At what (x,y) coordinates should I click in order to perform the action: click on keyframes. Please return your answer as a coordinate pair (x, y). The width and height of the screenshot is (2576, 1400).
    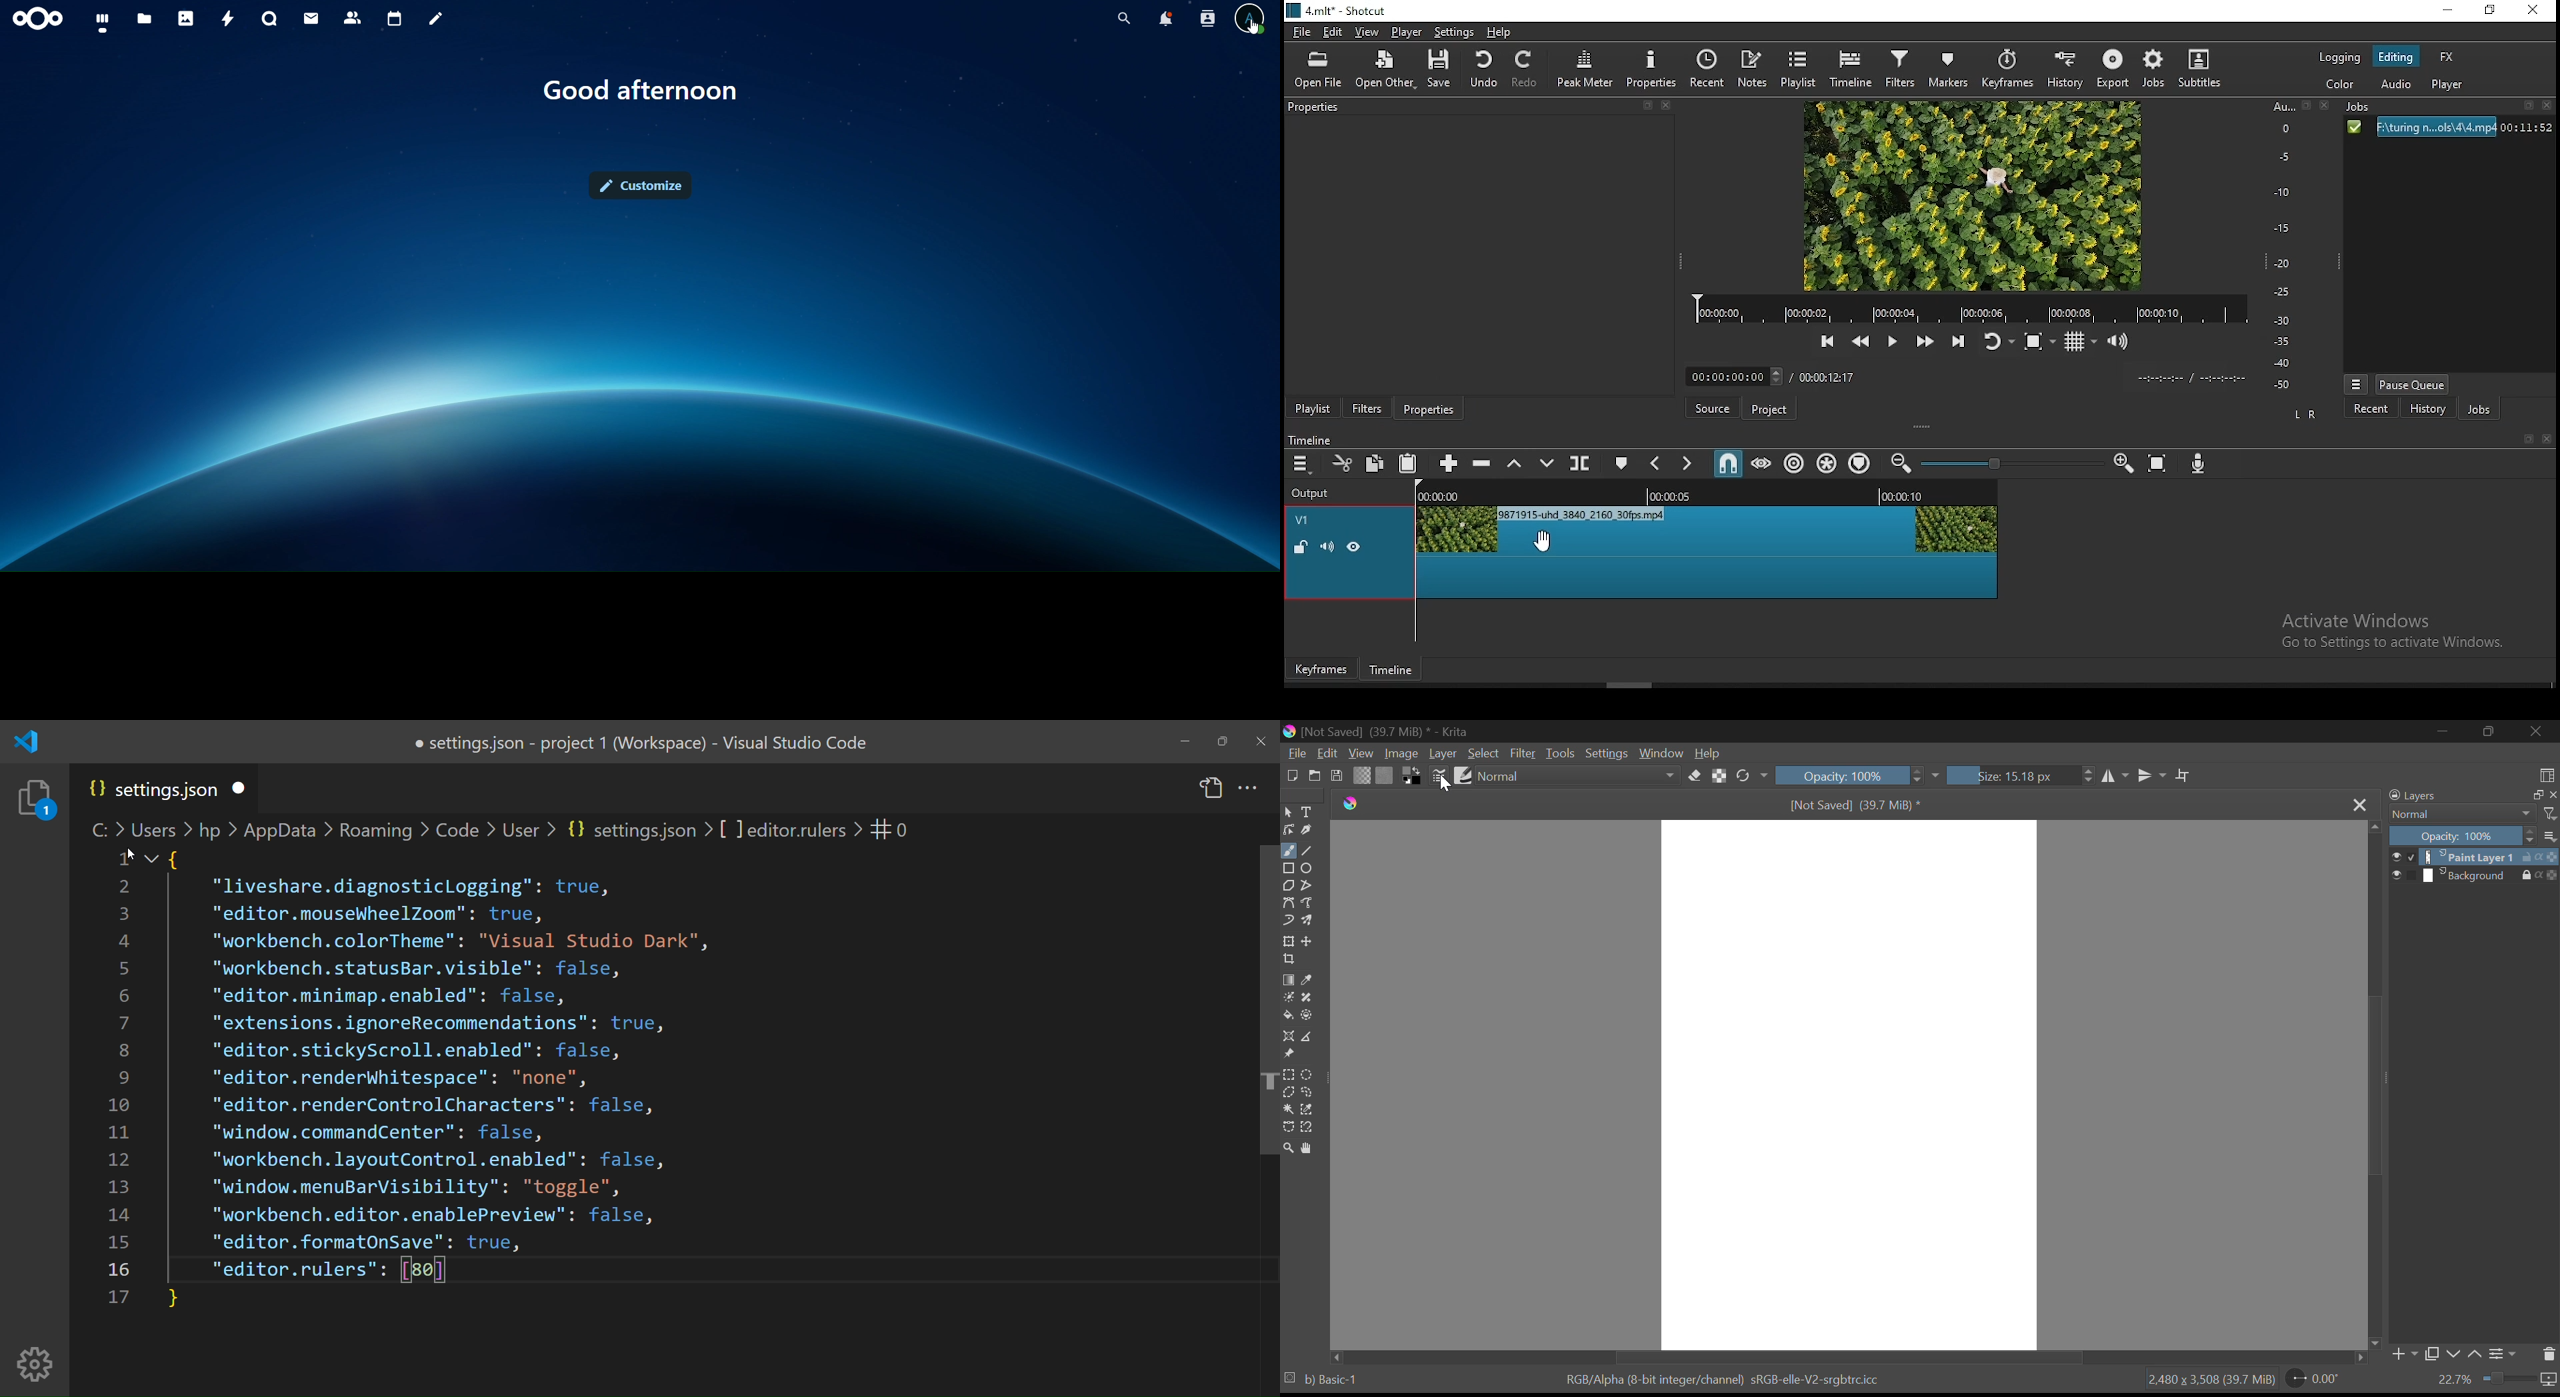
    Looking at the image, I should click on (2011, 69).